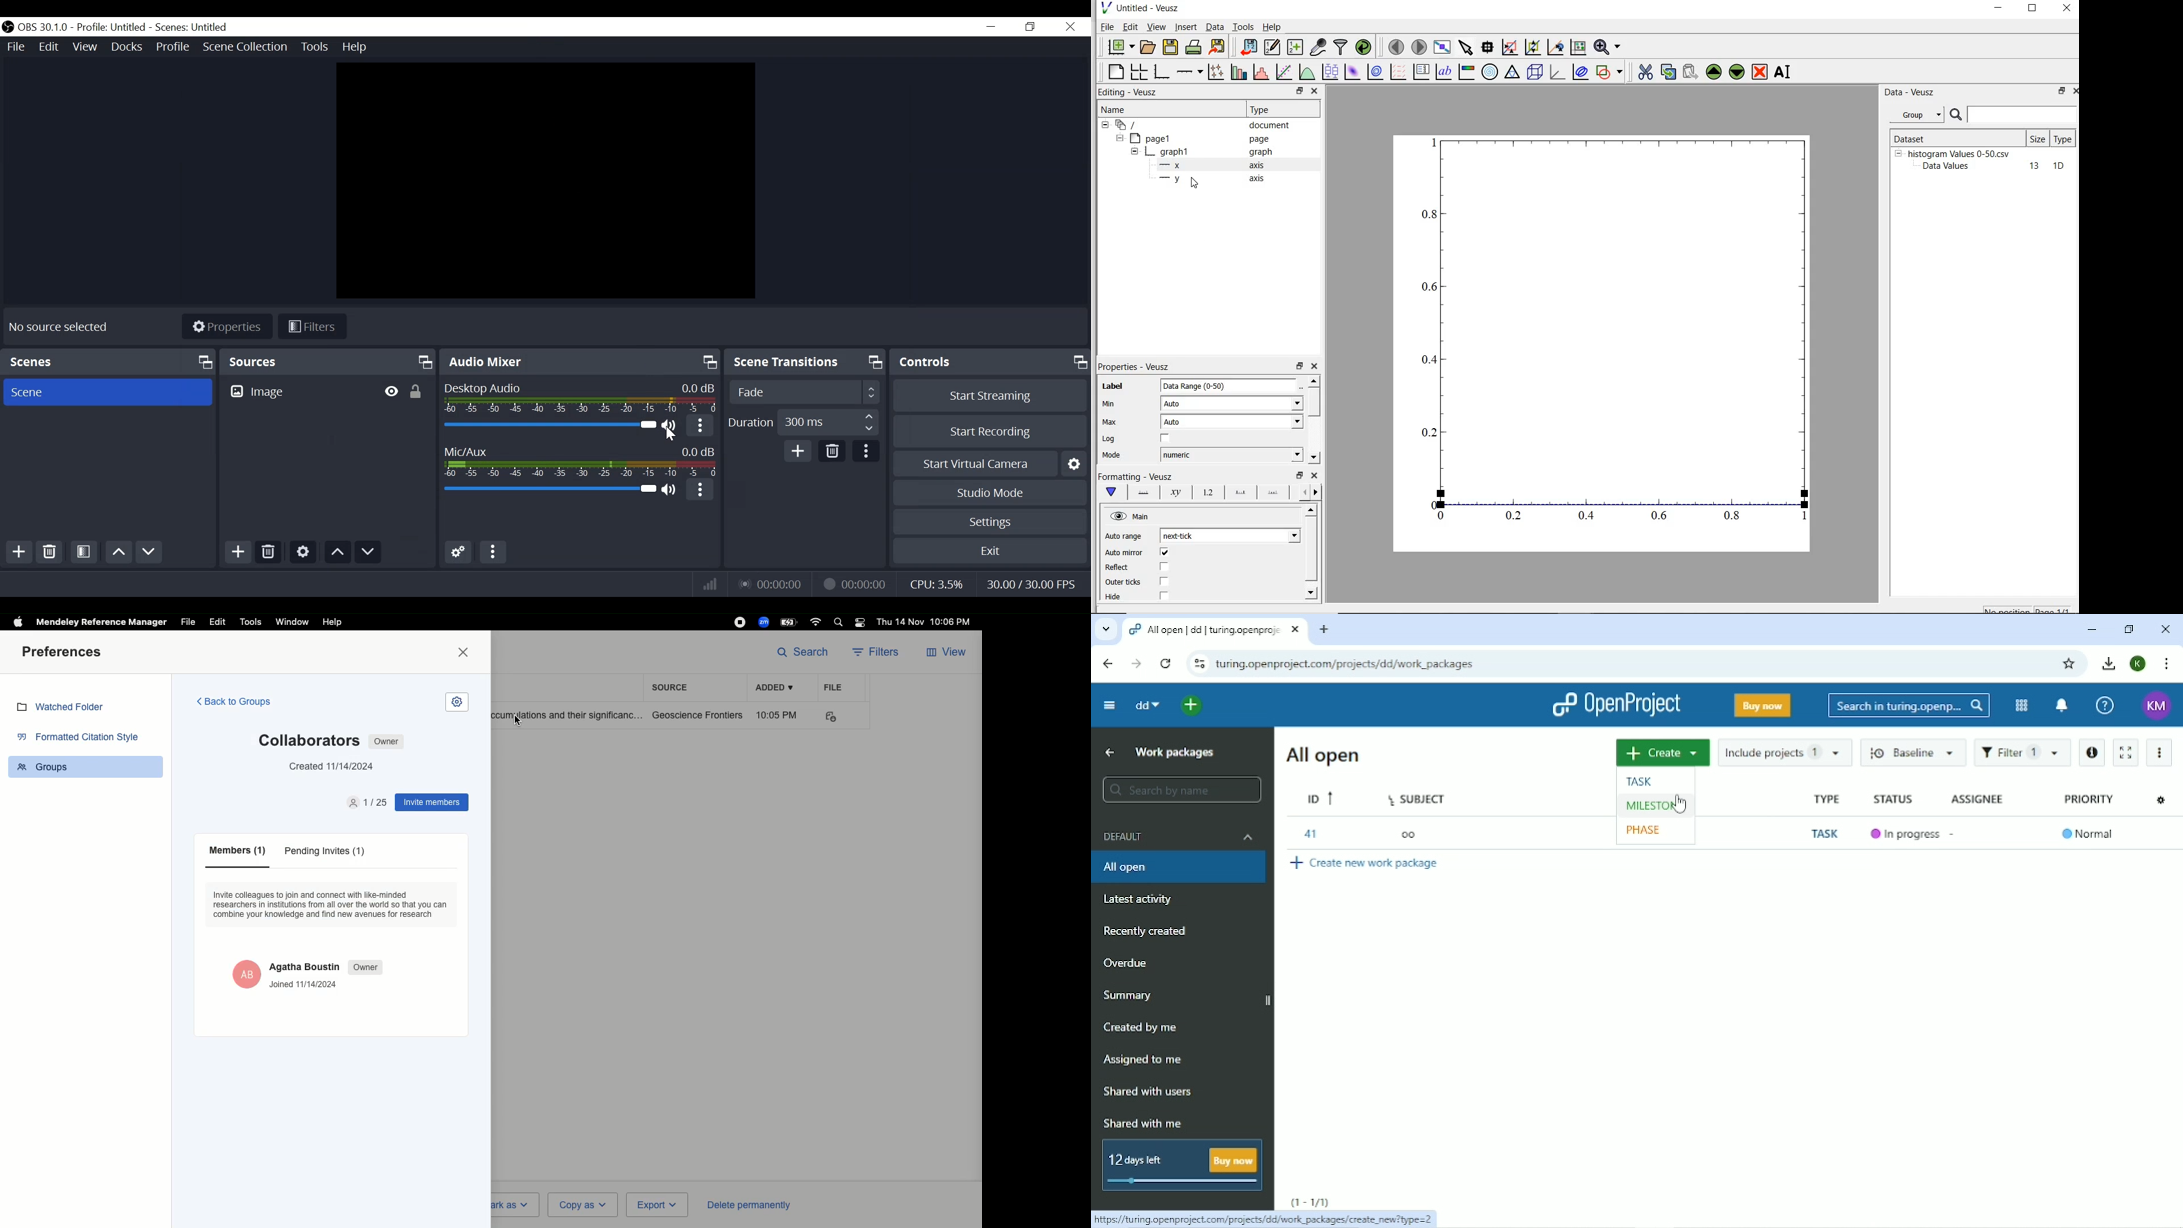 The height and width of the screenshot is (1232, 2184). I want to click on min, so click(1112, 404).